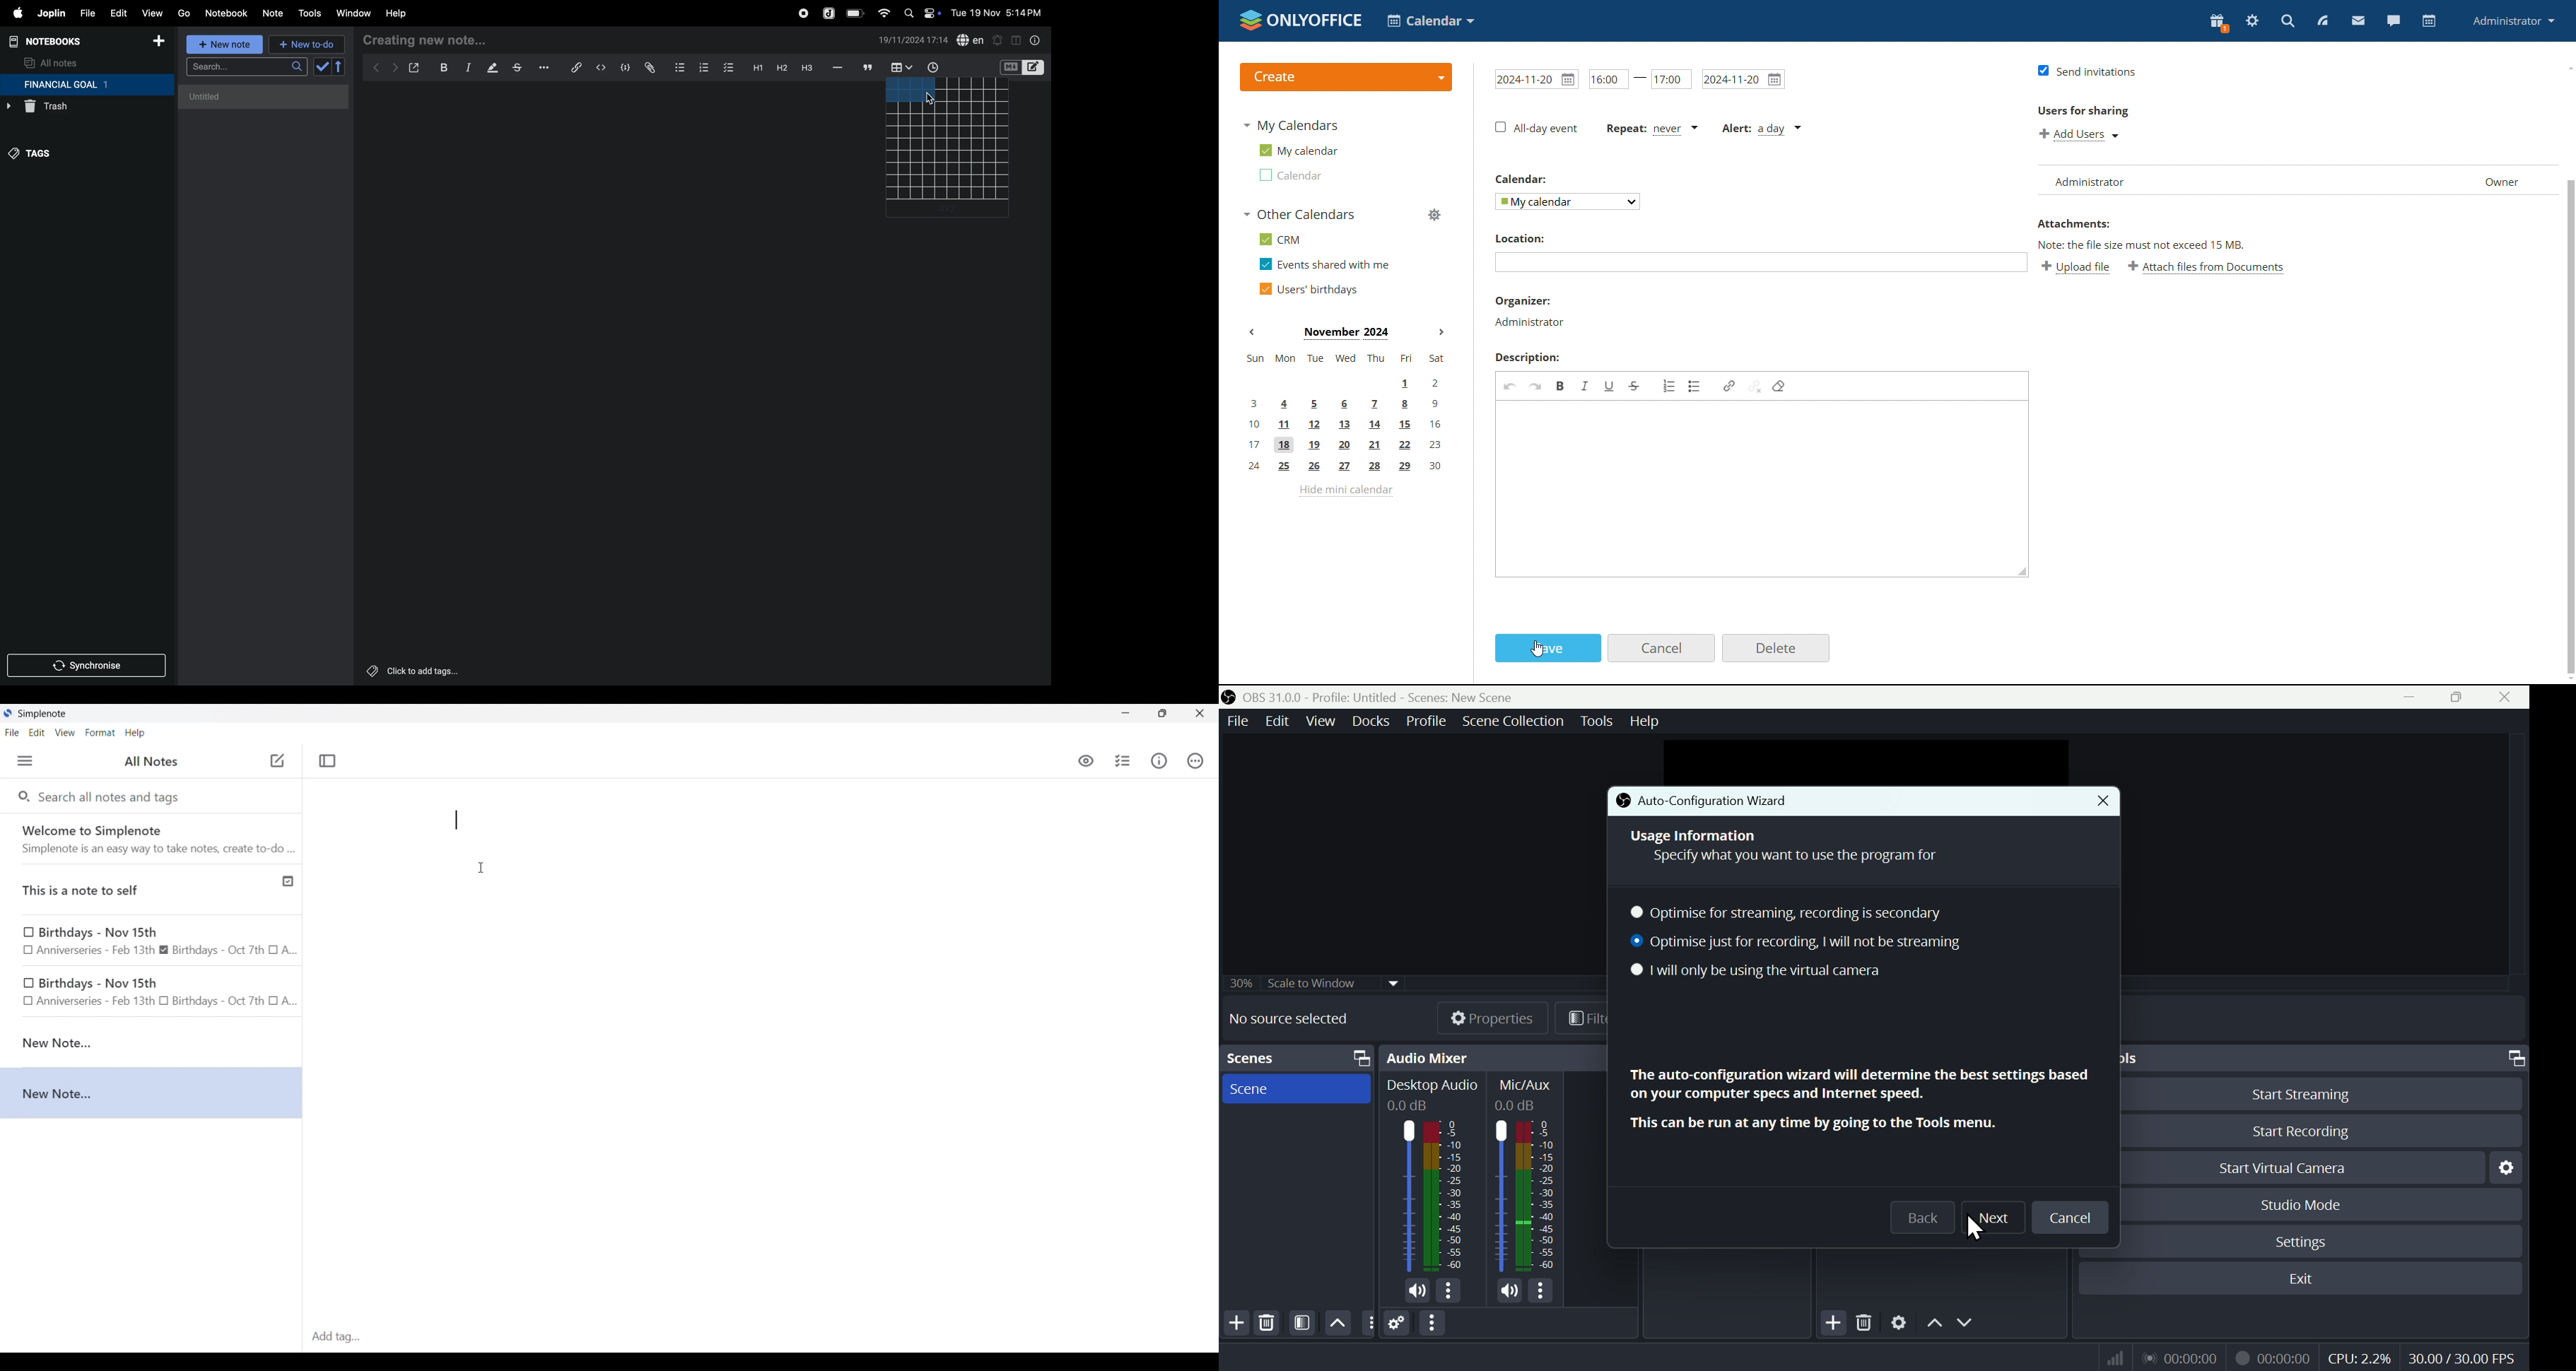 This screenshot has width=2576, height=1372. What do you see at coordinates (1159, 760) in the screenshot?
I see `Info` at bounding box center [1159, 760].